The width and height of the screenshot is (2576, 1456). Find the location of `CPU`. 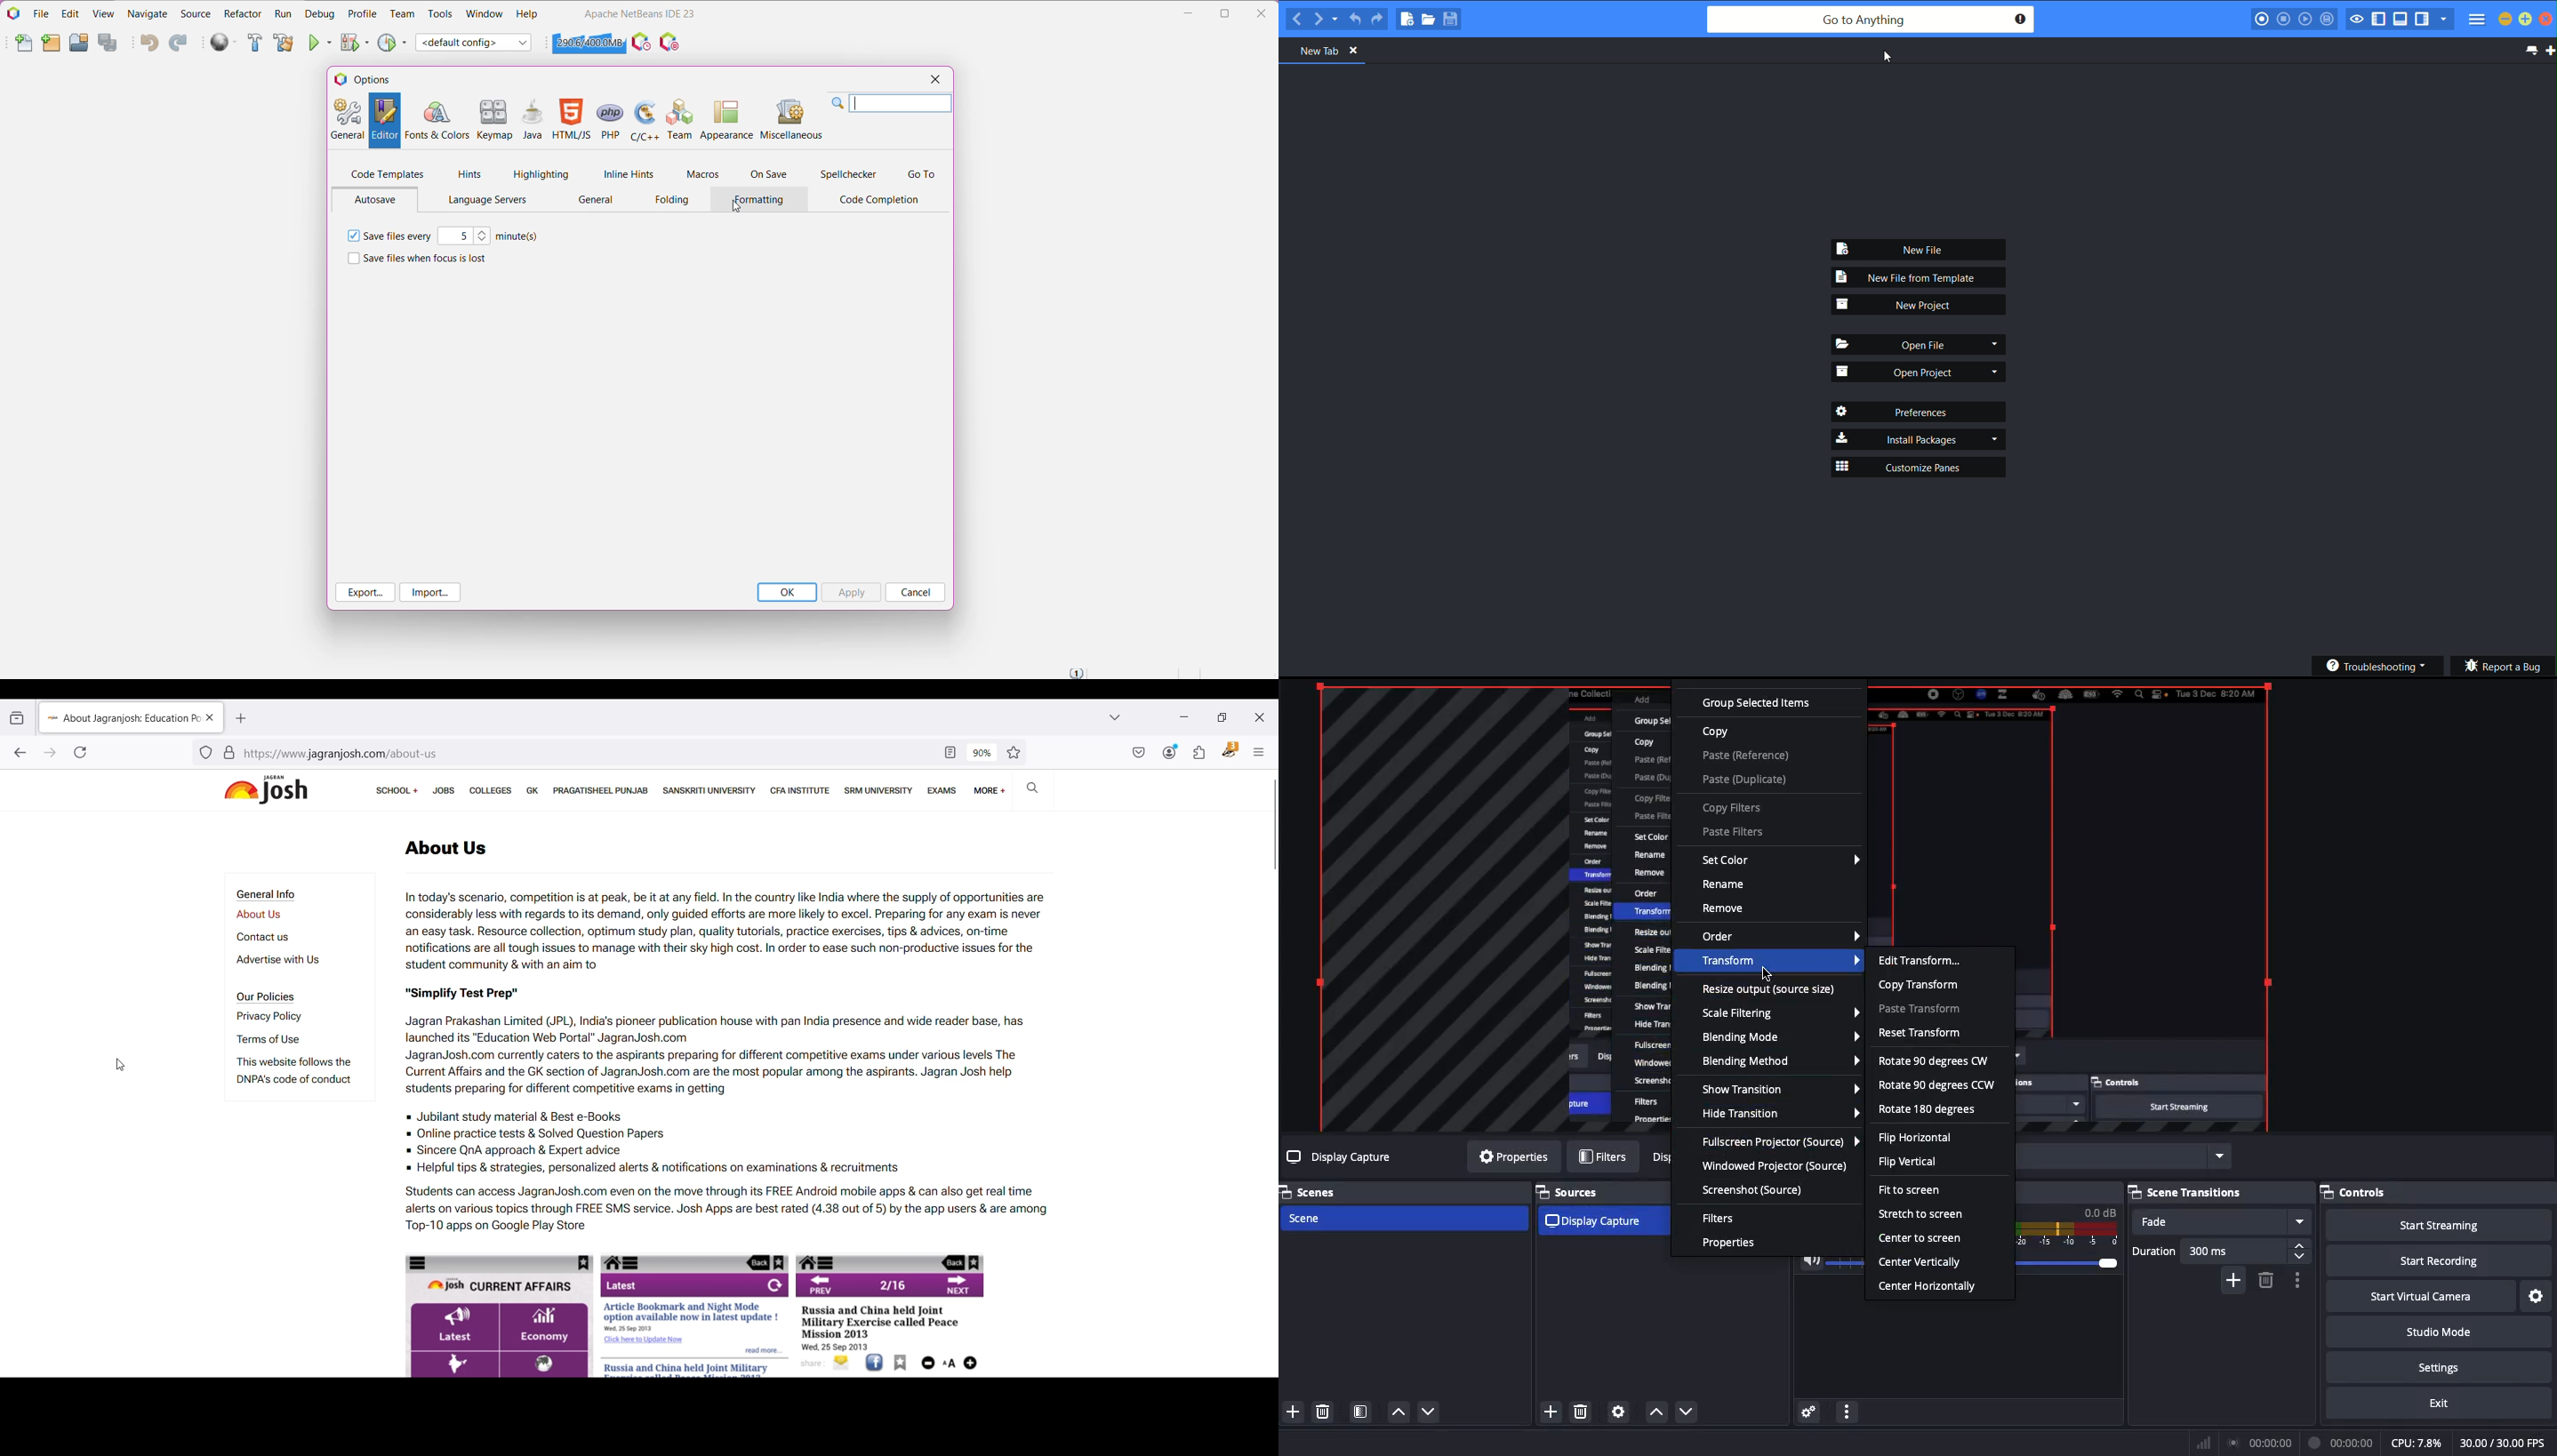

CPU is located at coordinates (2416, 1444).